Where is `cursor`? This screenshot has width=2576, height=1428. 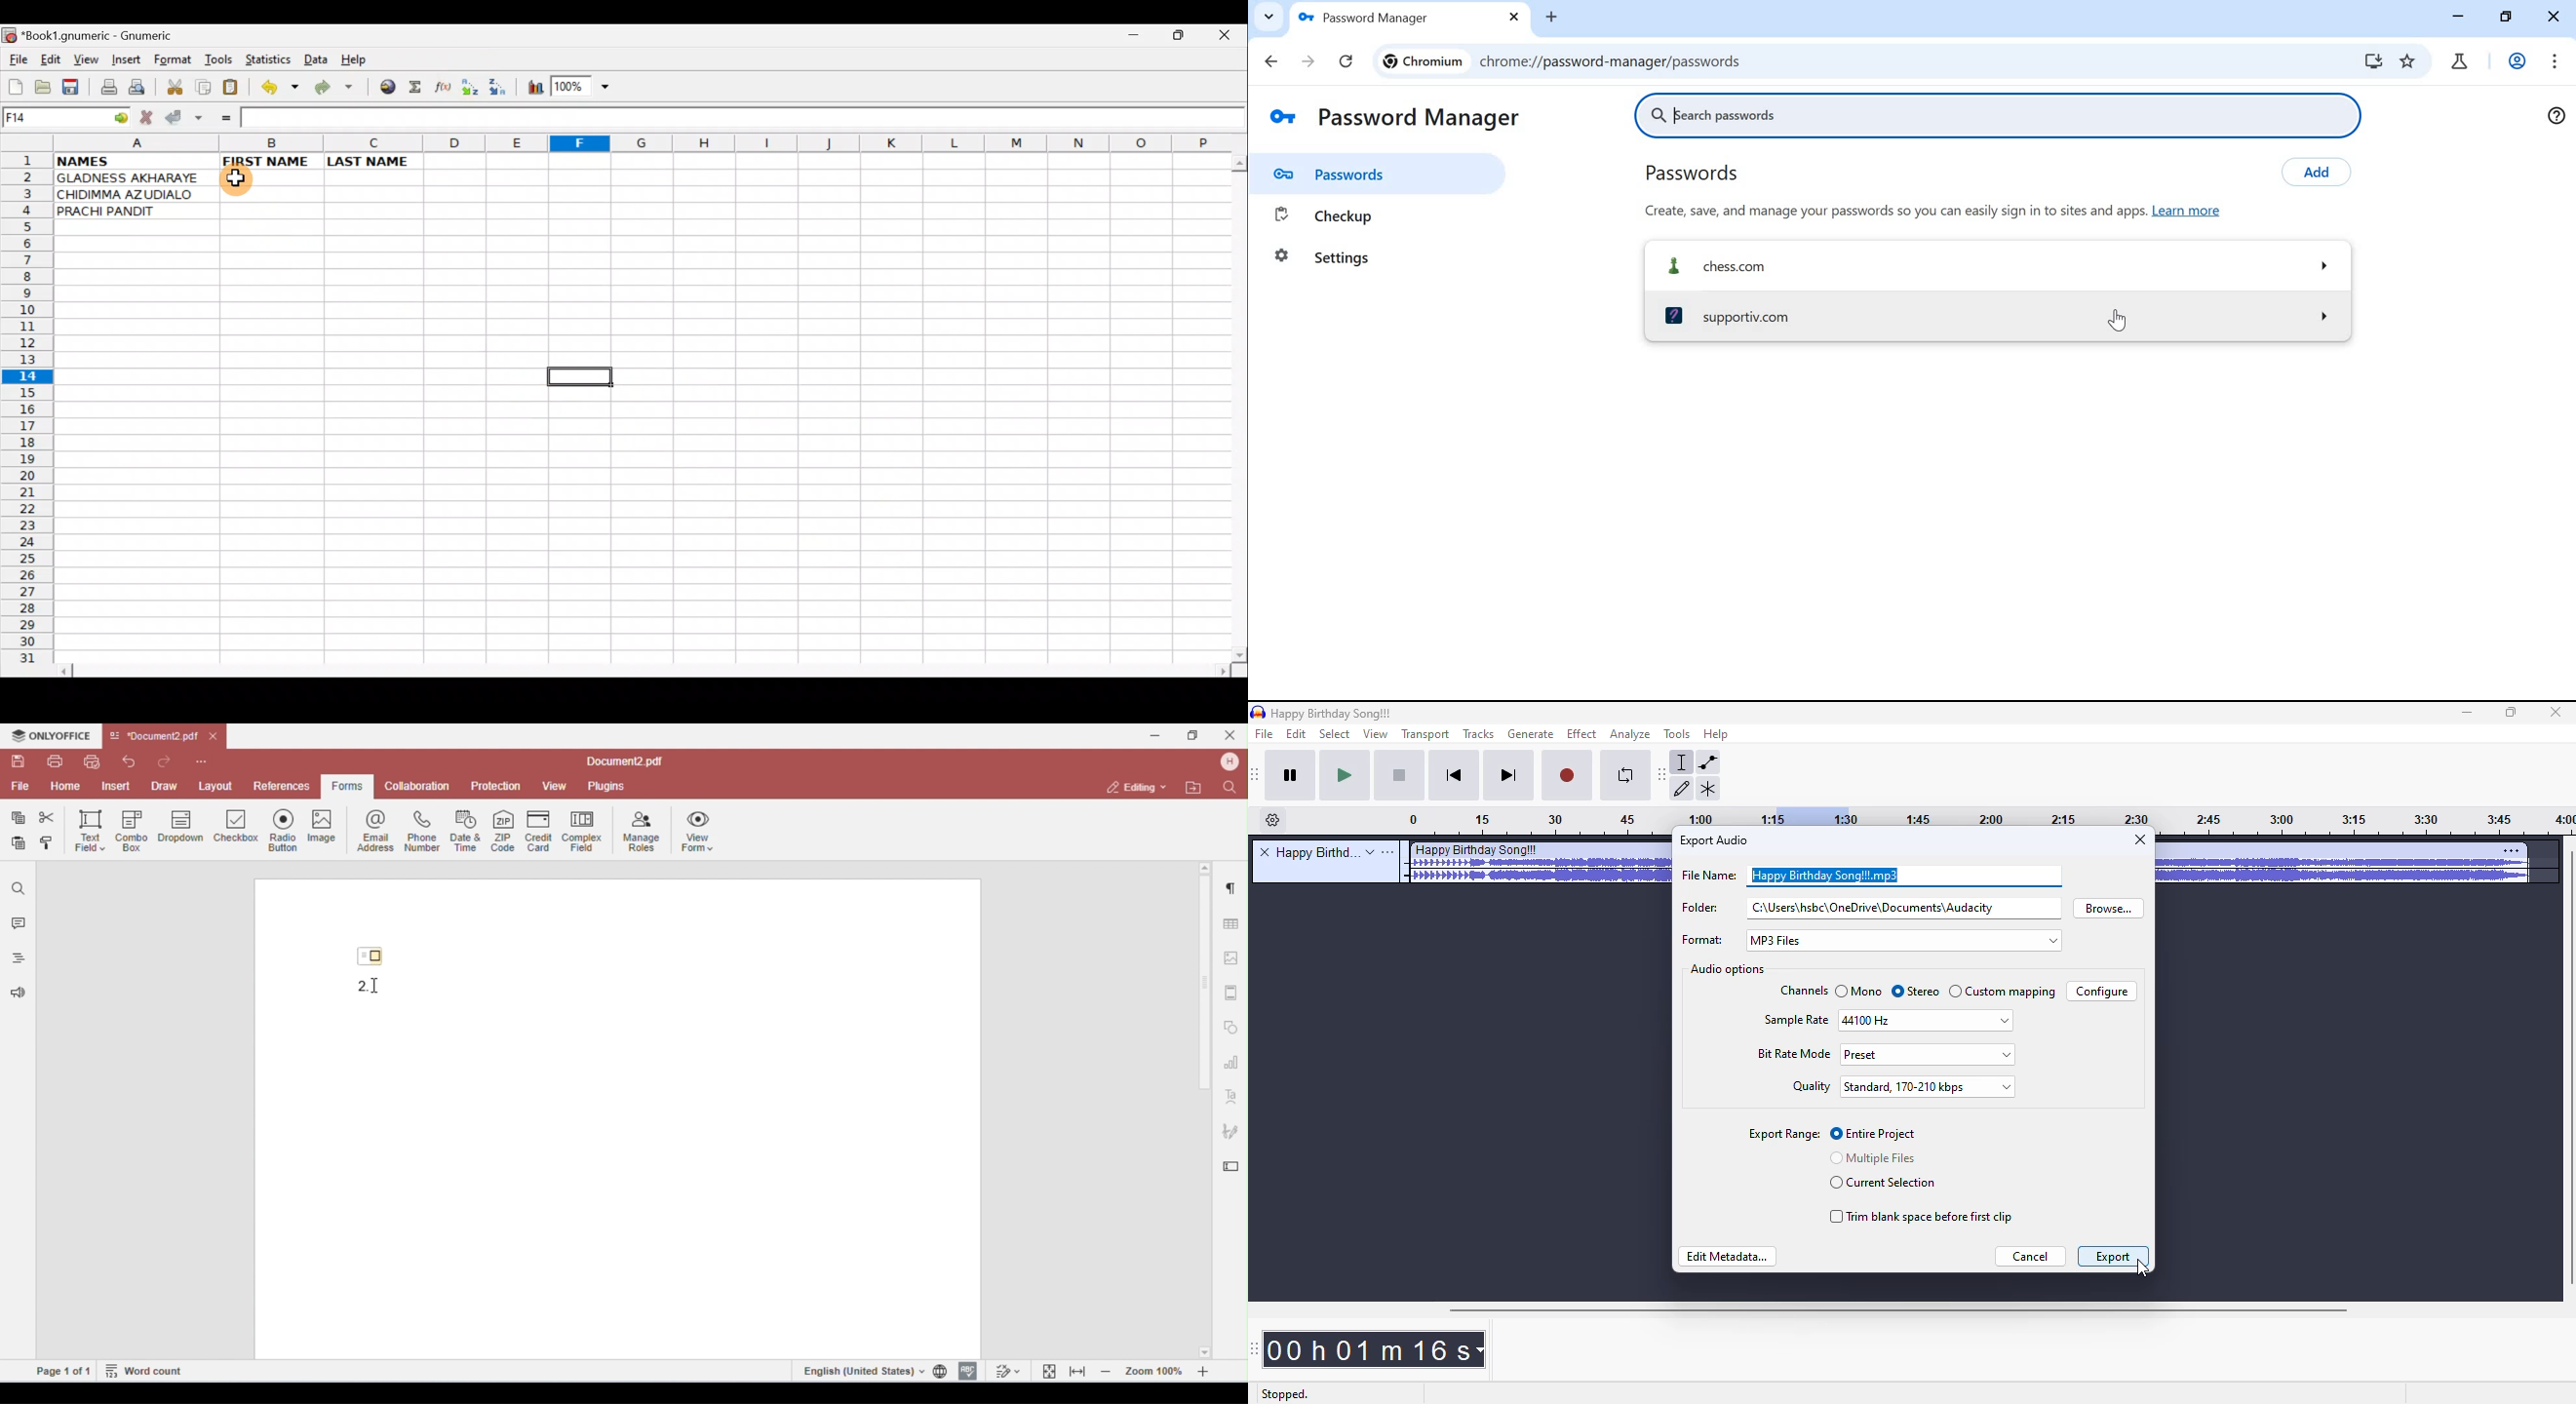 cursor is located at coordinates (2143, 1269).